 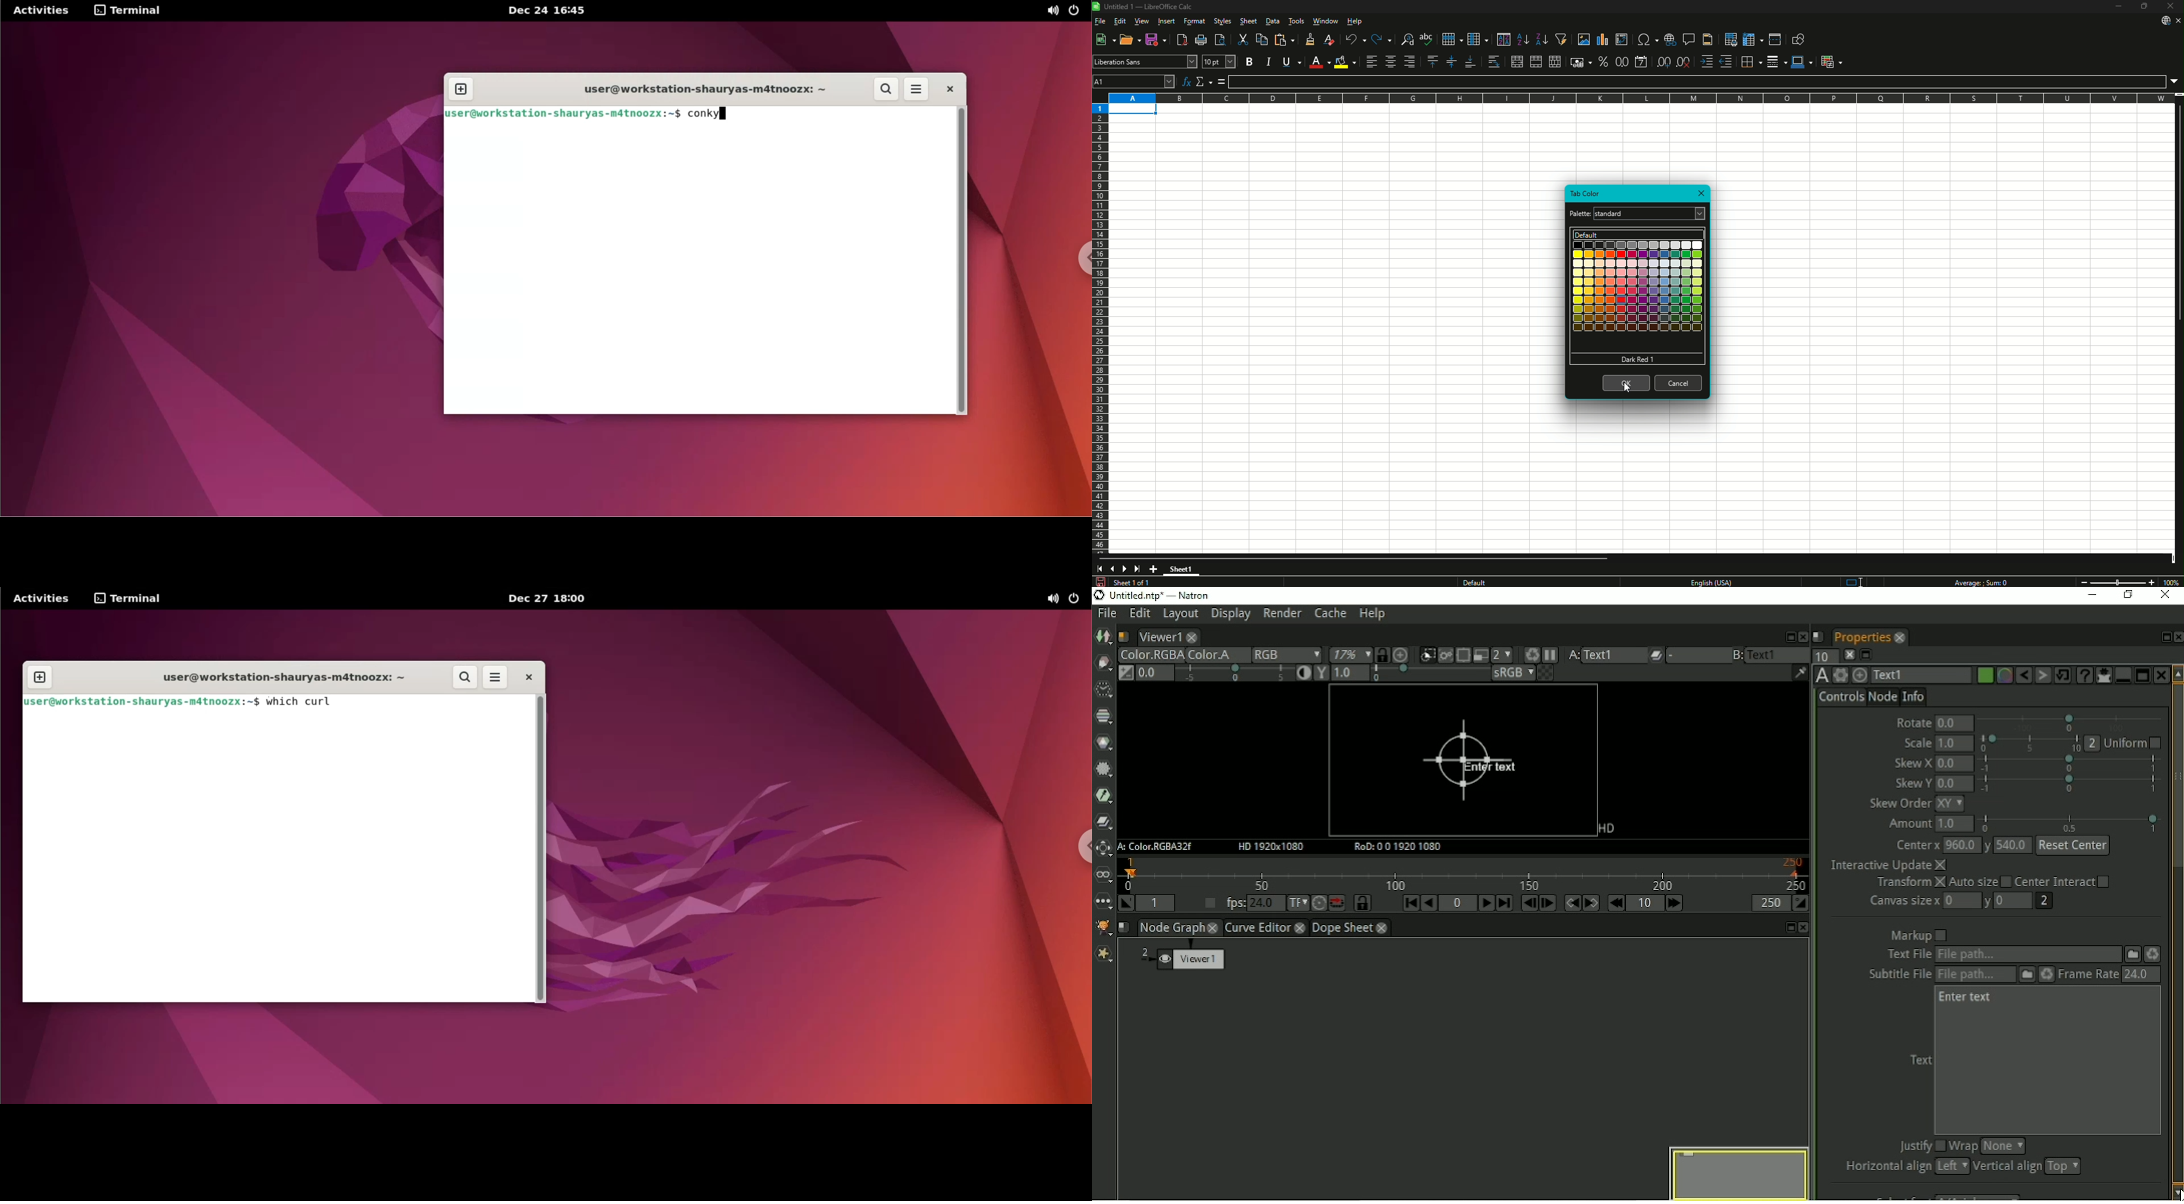 What do you see at coordinates (2118, 6) in the screenshot?
I see `Minimize` at bounding box center [2118, 6].